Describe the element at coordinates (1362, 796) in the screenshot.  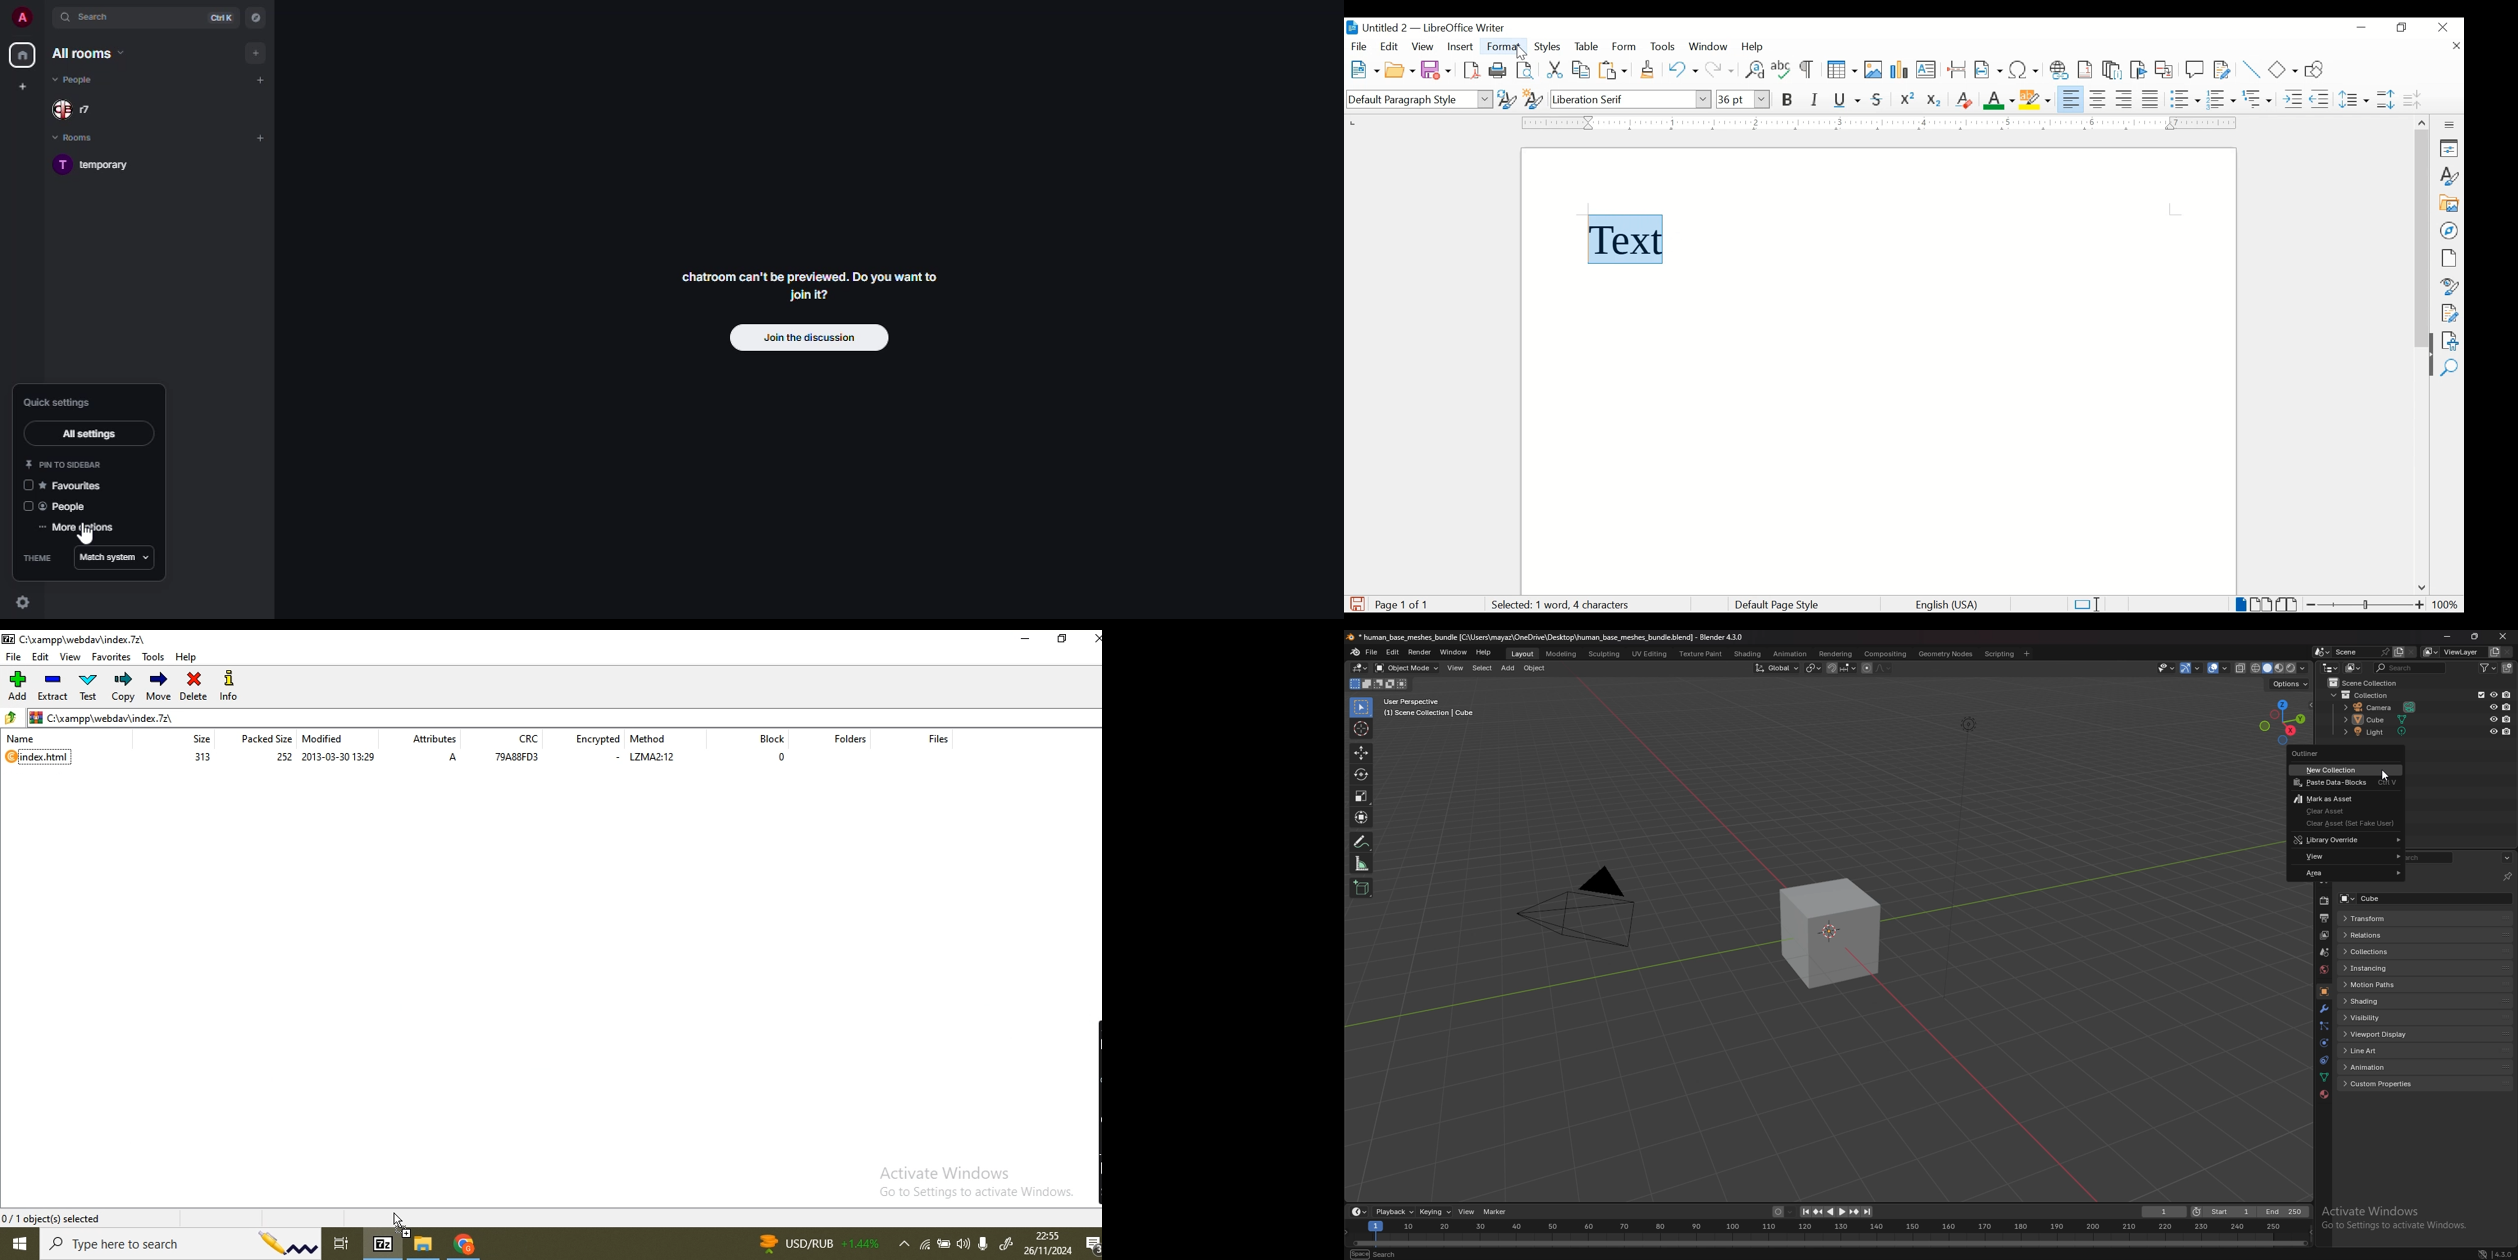
I see `scale` at that location.